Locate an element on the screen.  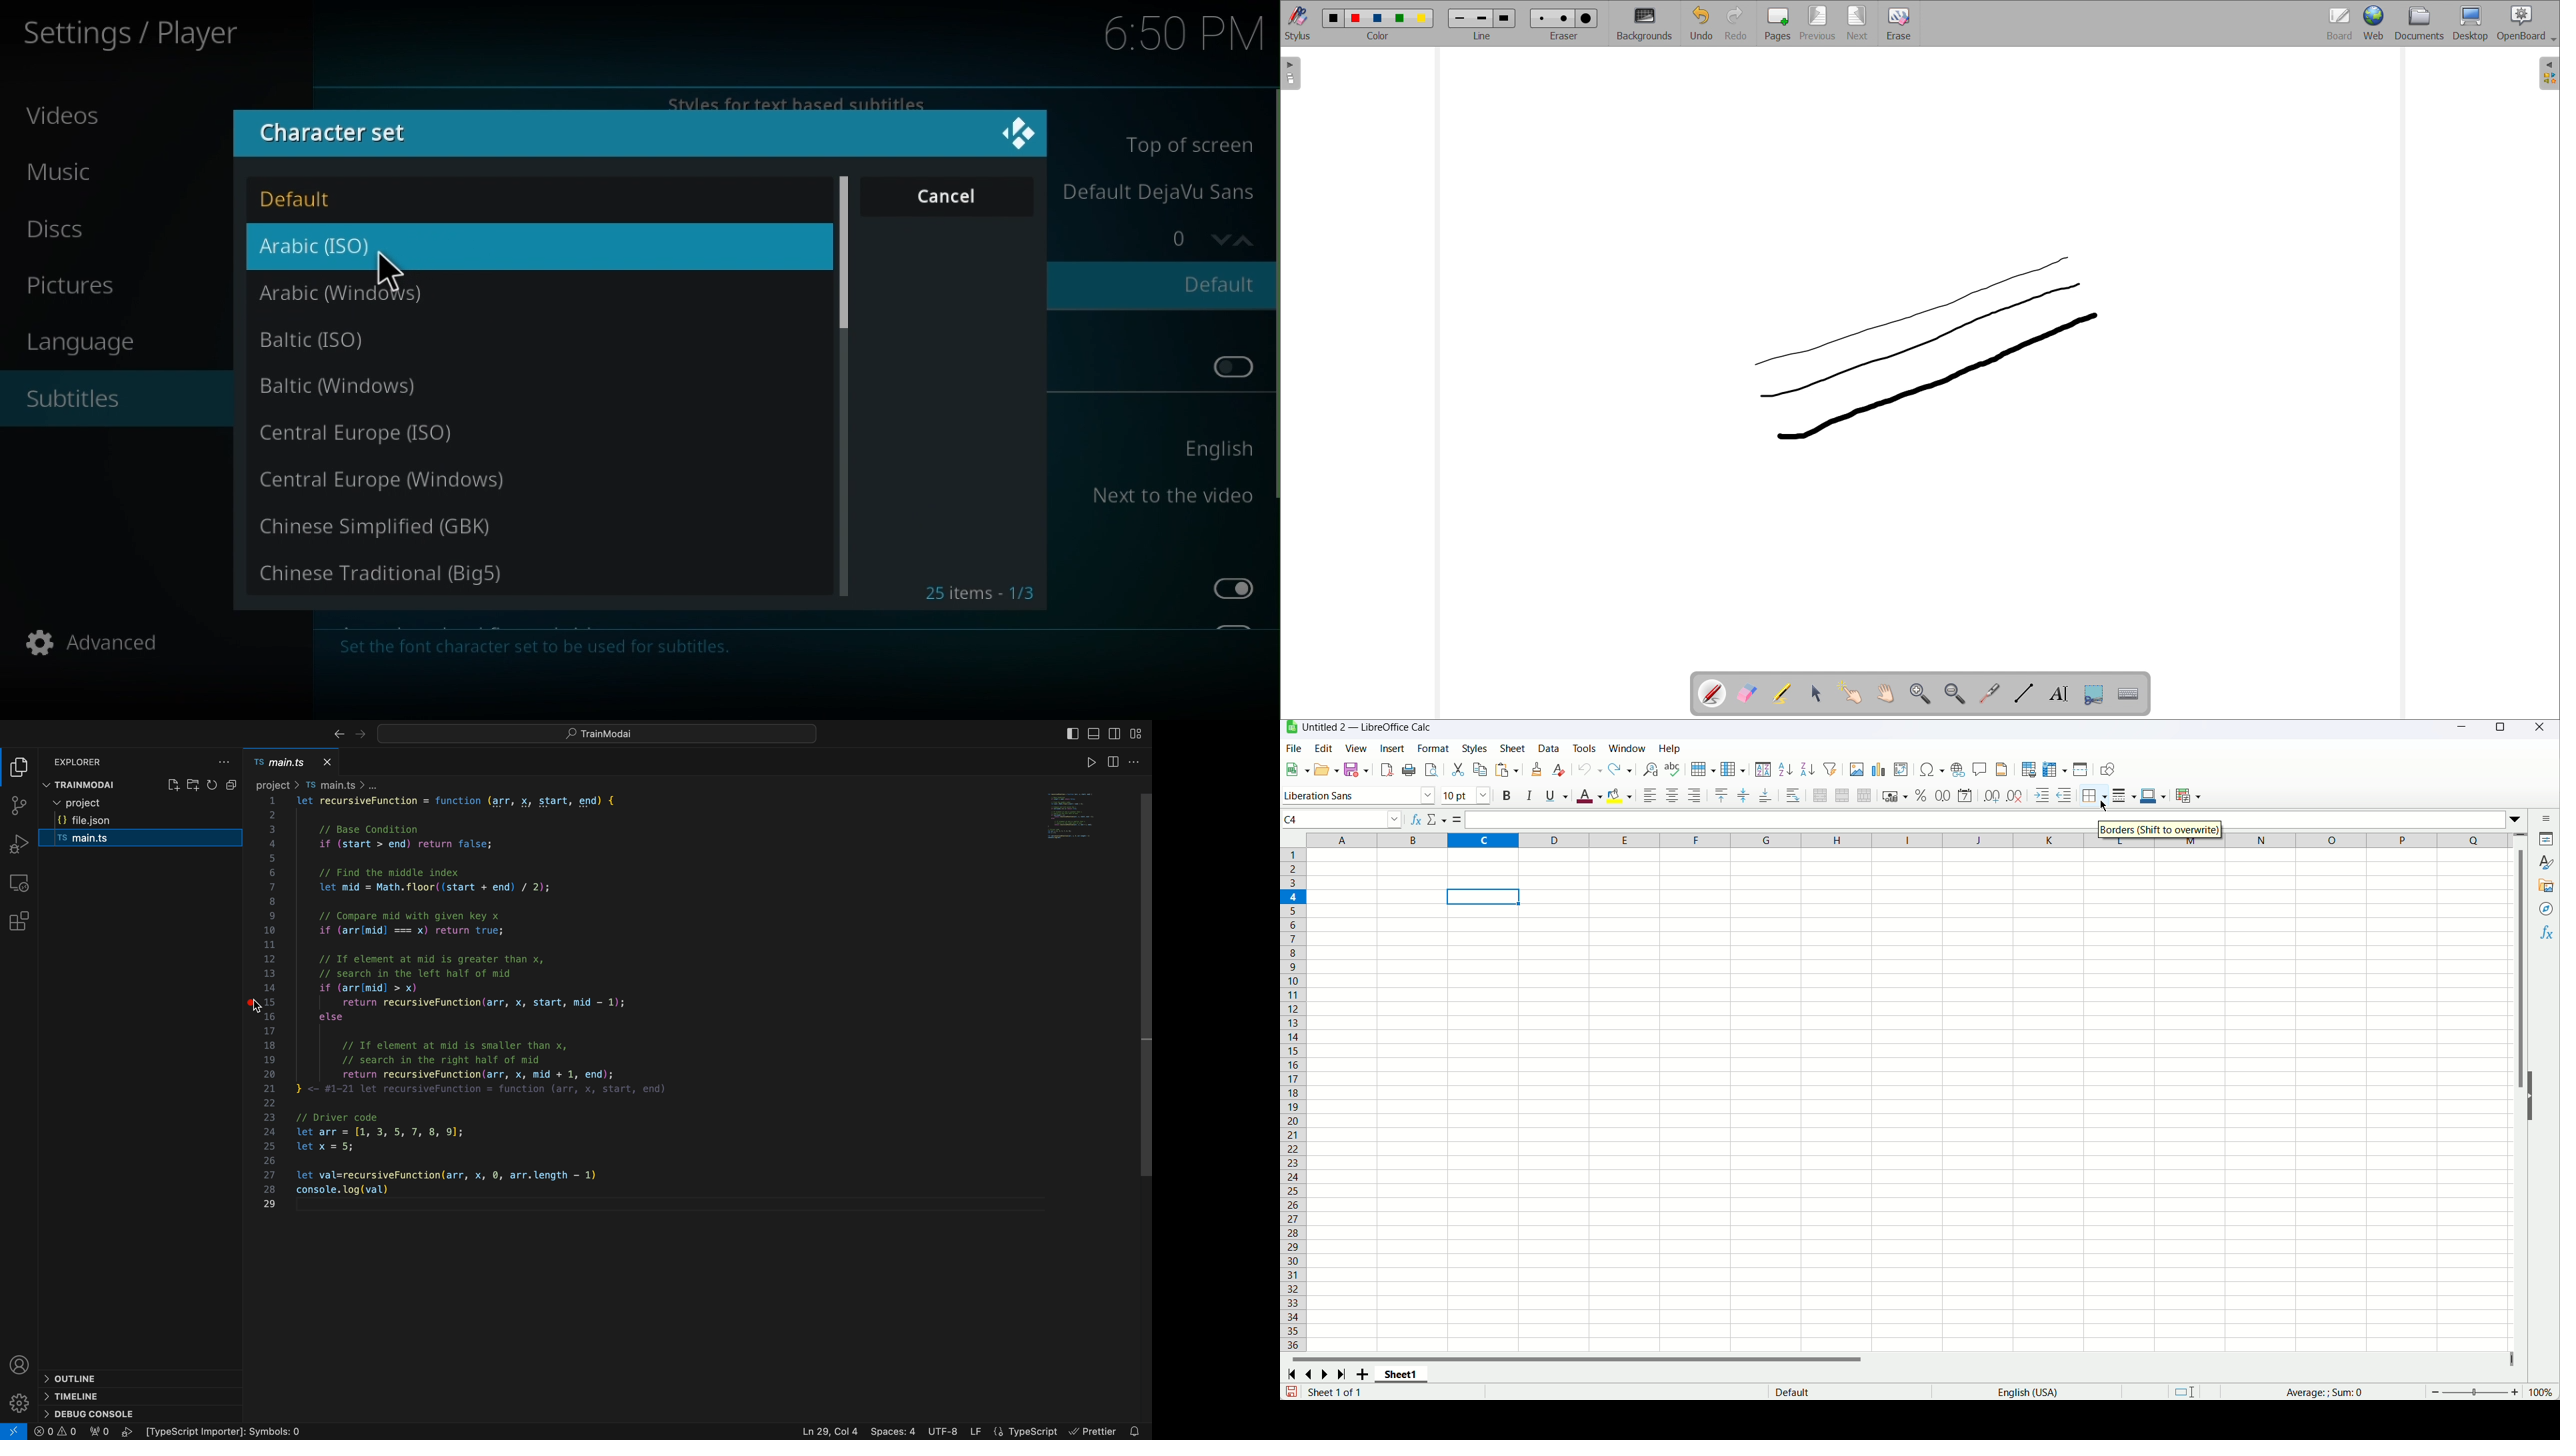
File is located at coordinates (1293, 748).